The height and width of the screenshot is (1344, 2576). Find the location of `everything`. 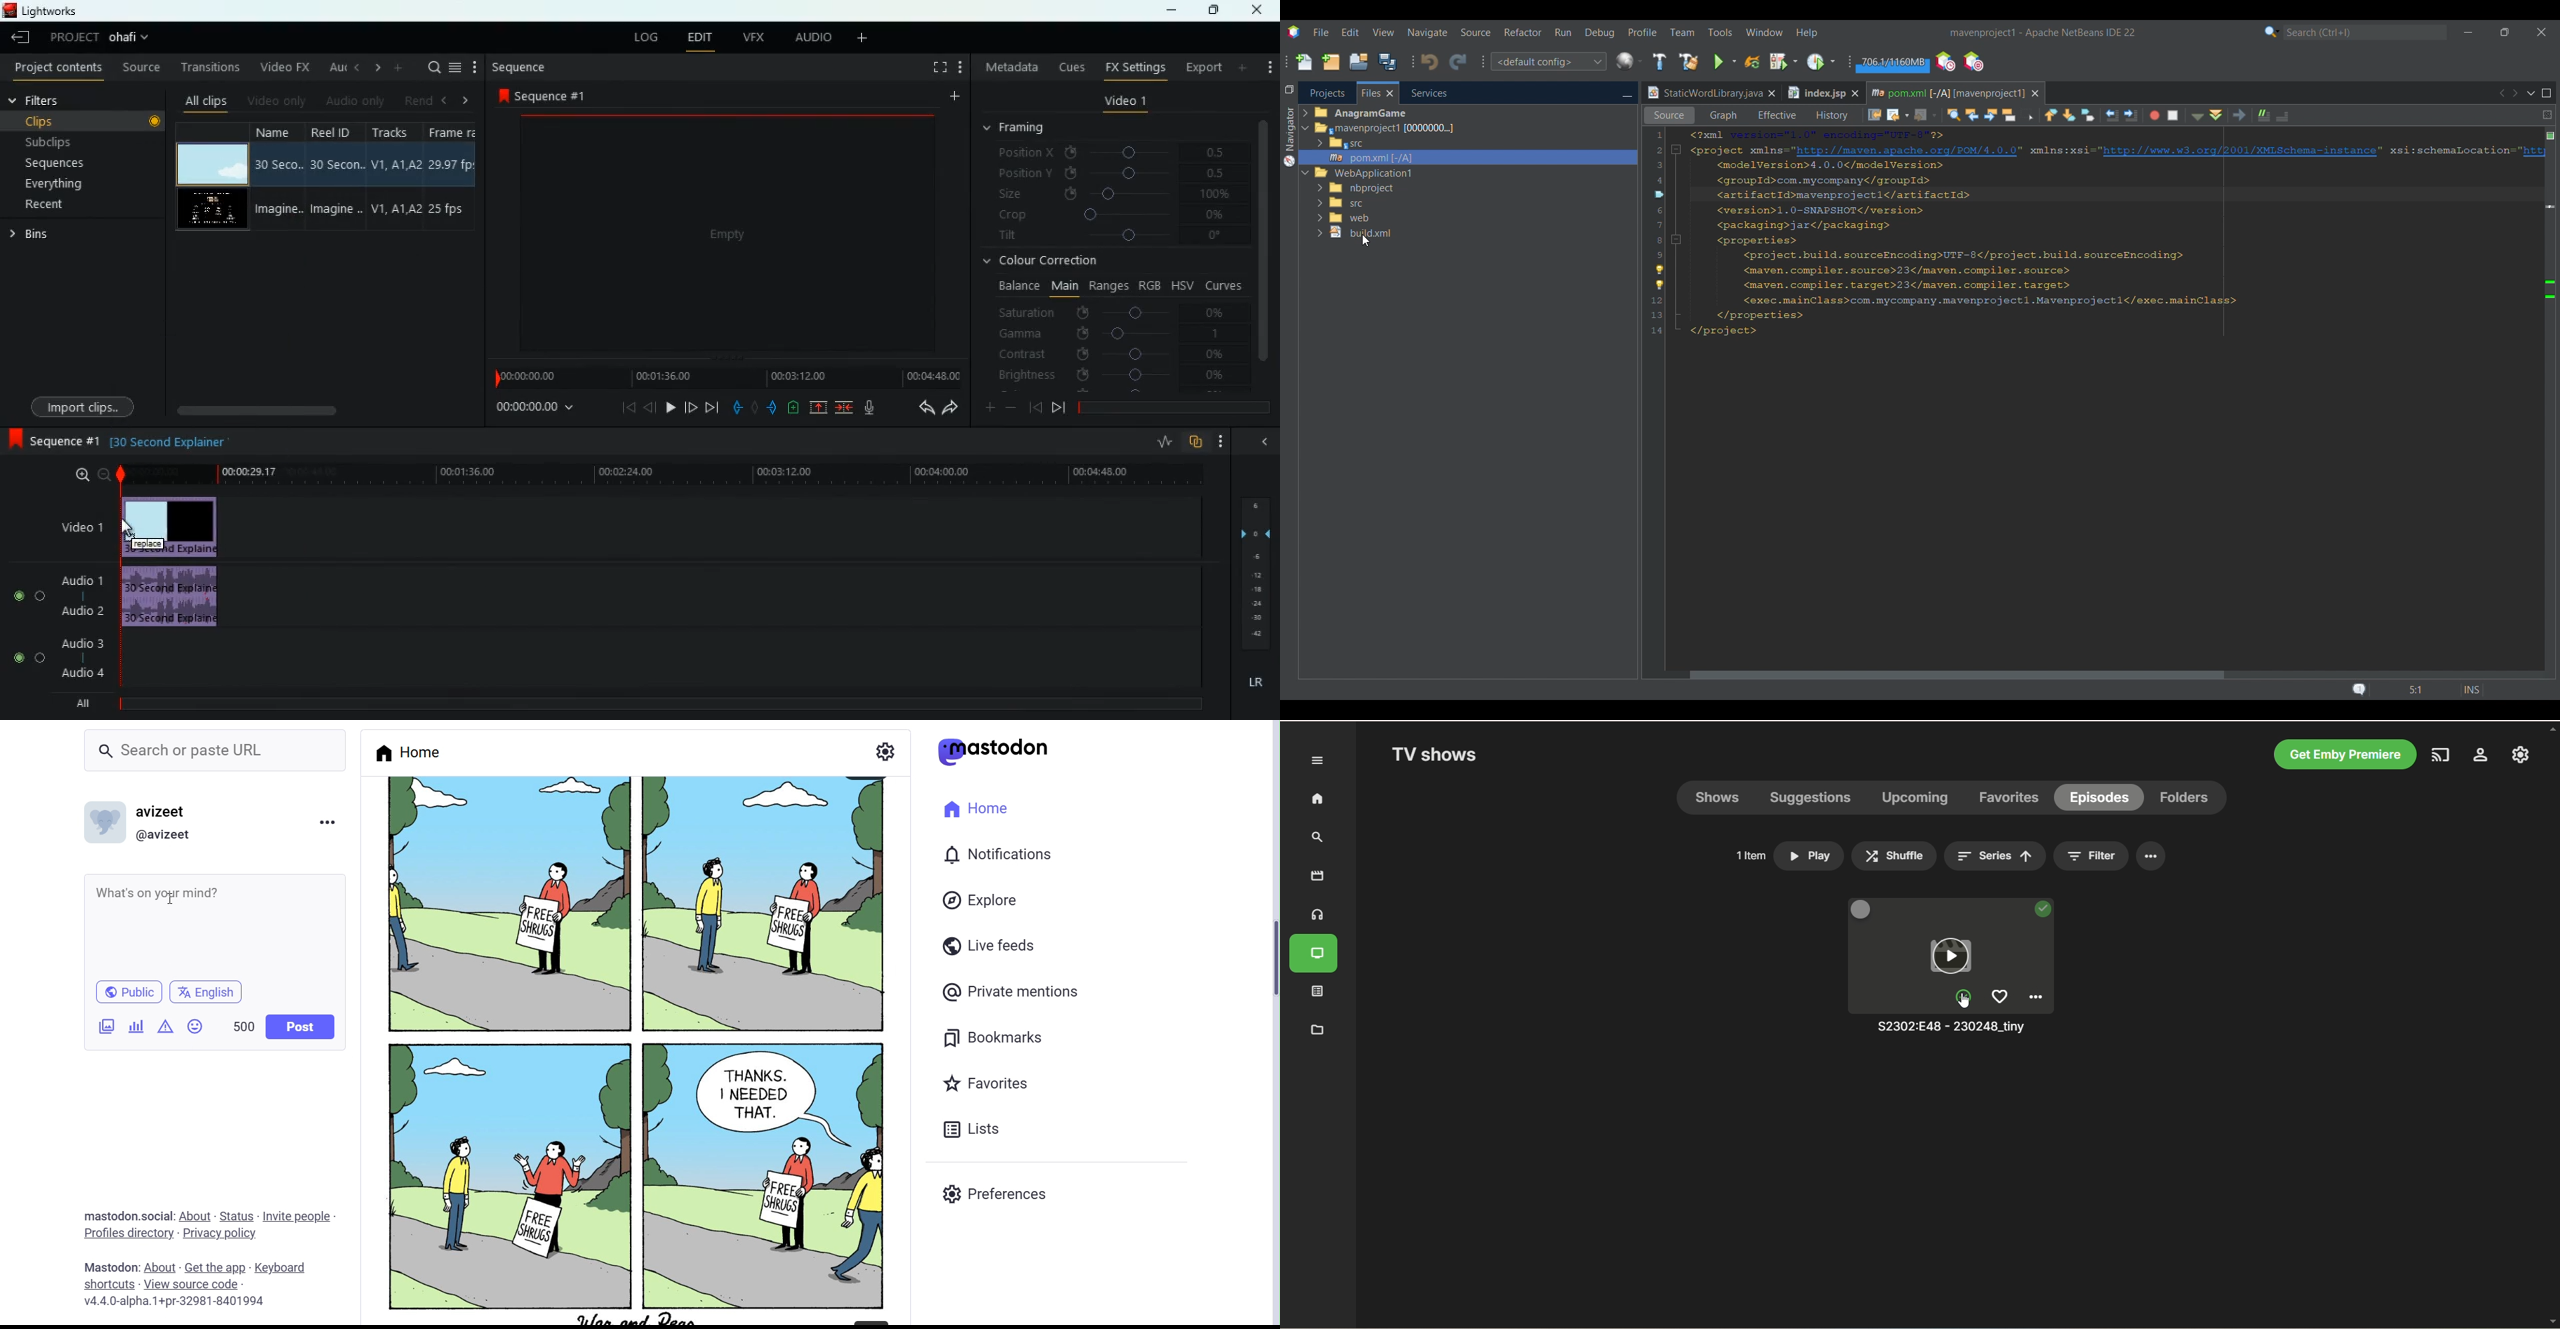

everything is located at coordinates (57, 186).